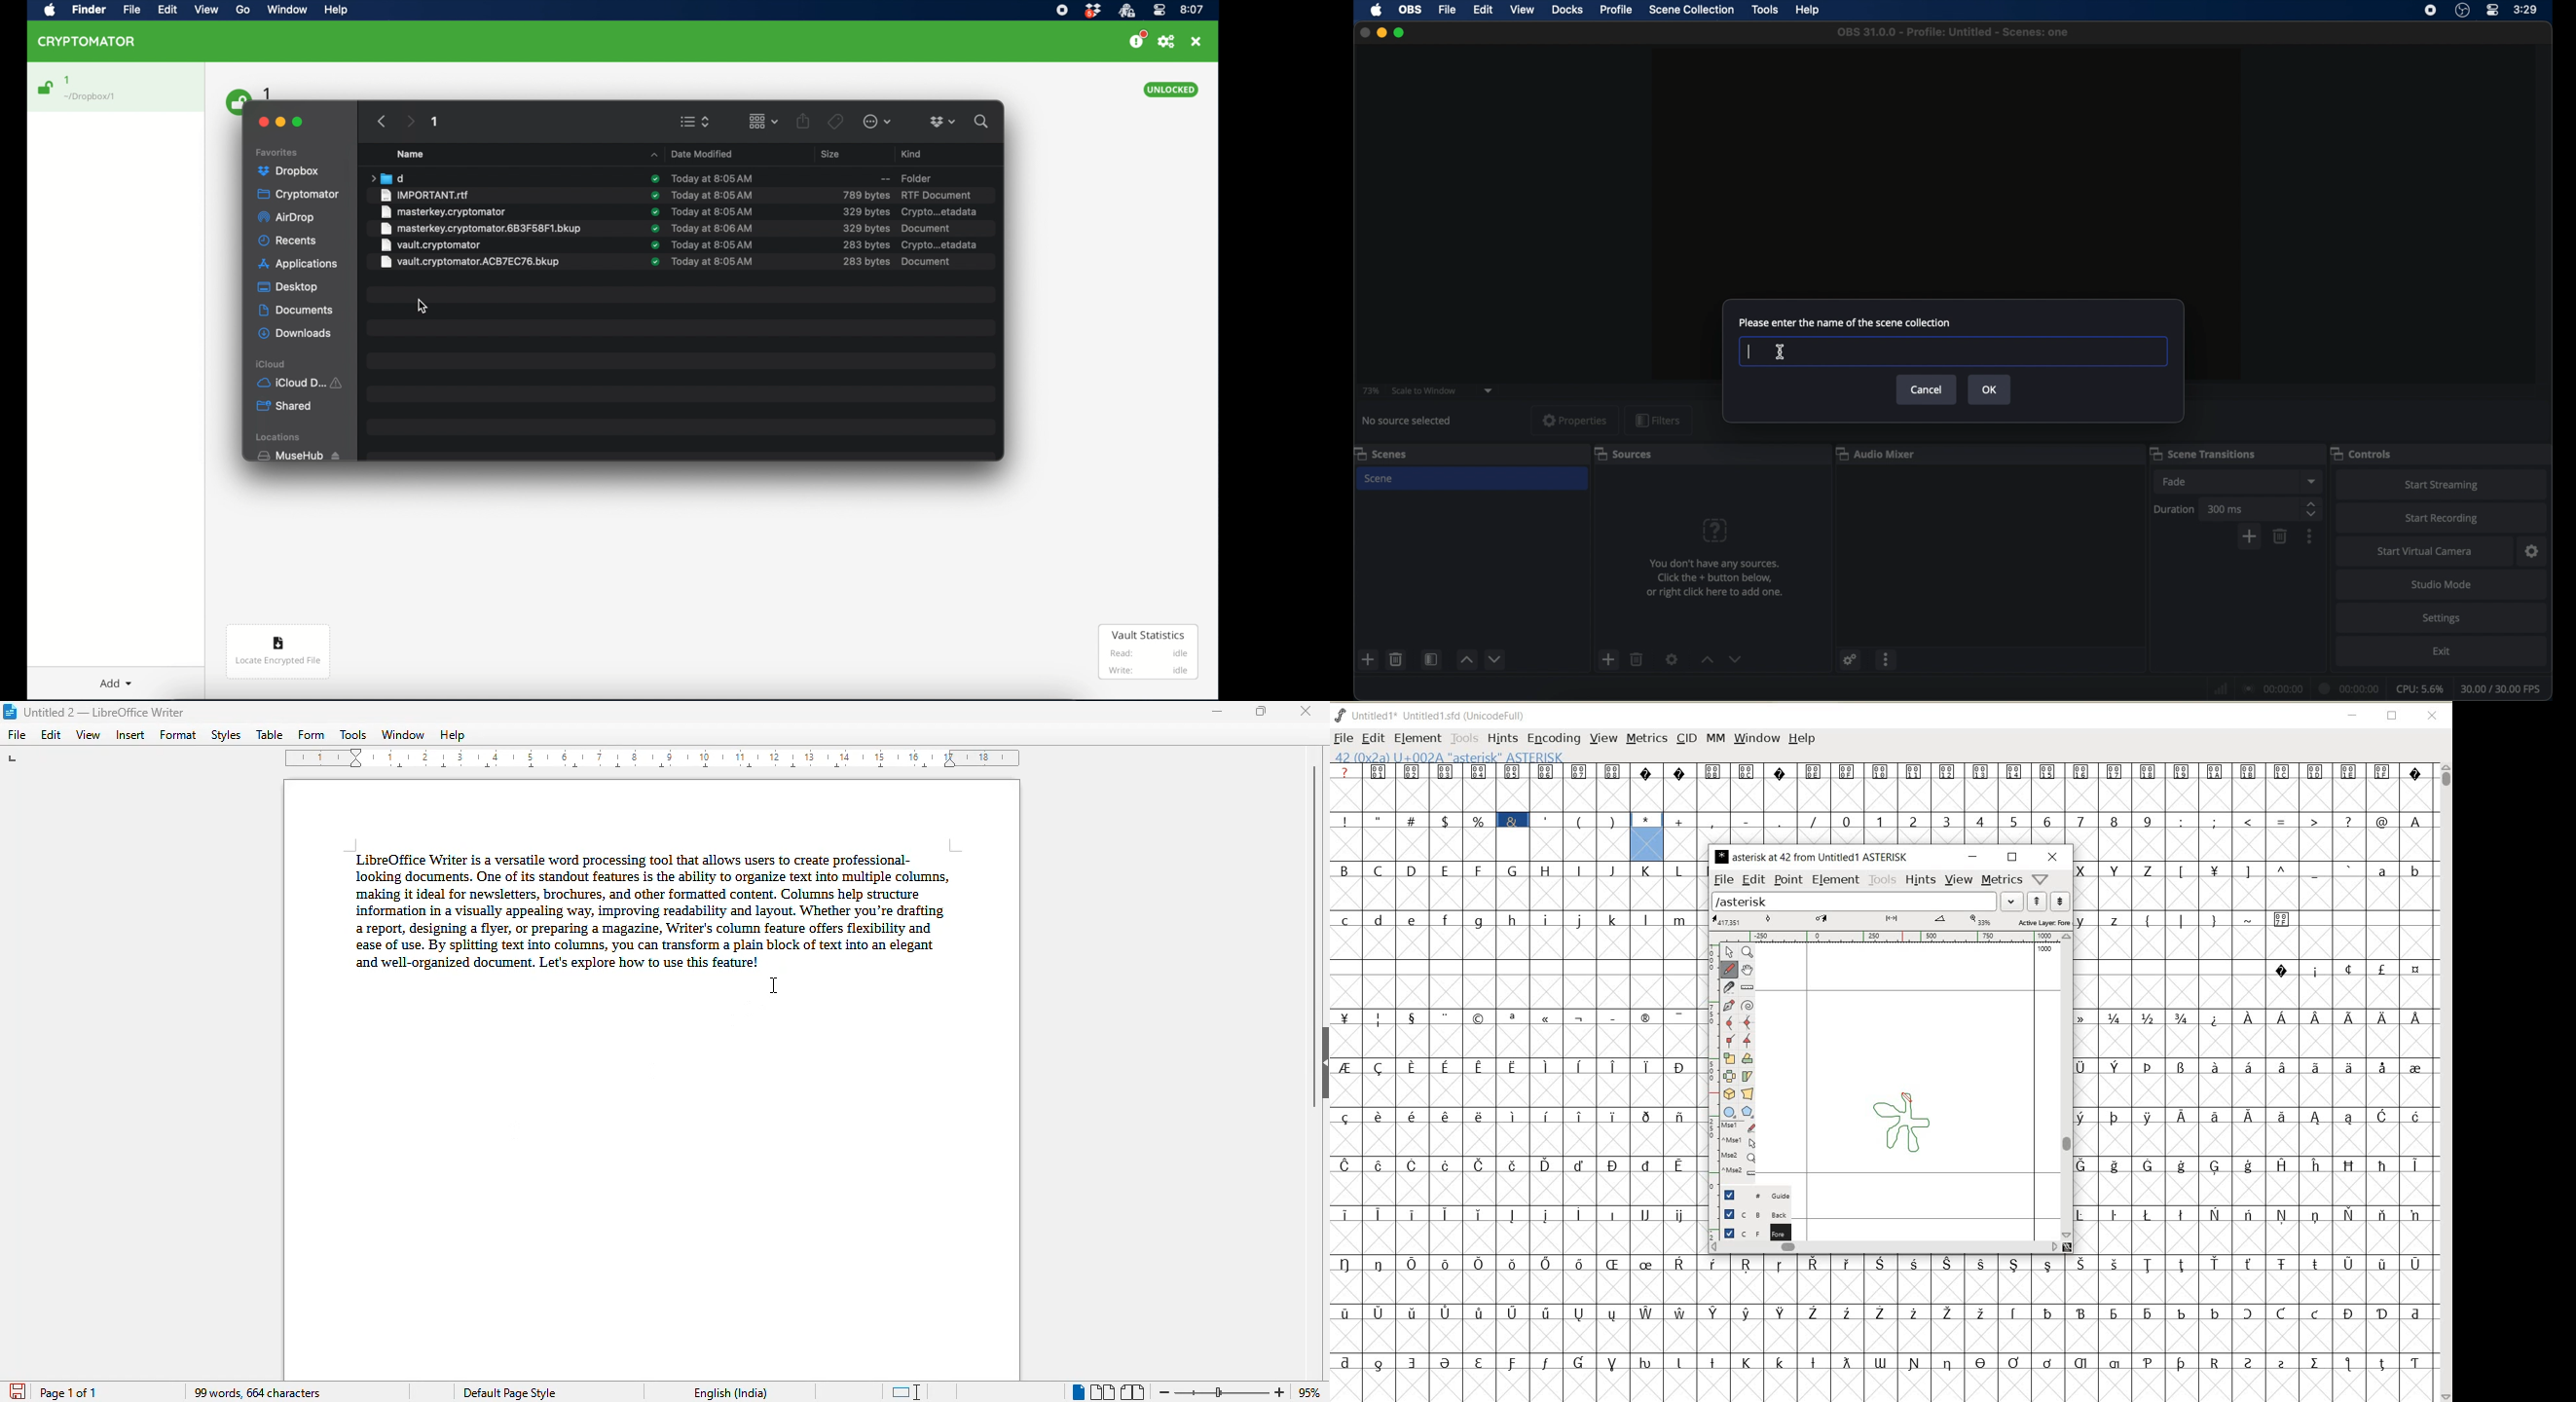  I want to click on GLYPHY SPECIAL CHARACTERS AND NUMBERS, so click(1868, 803).